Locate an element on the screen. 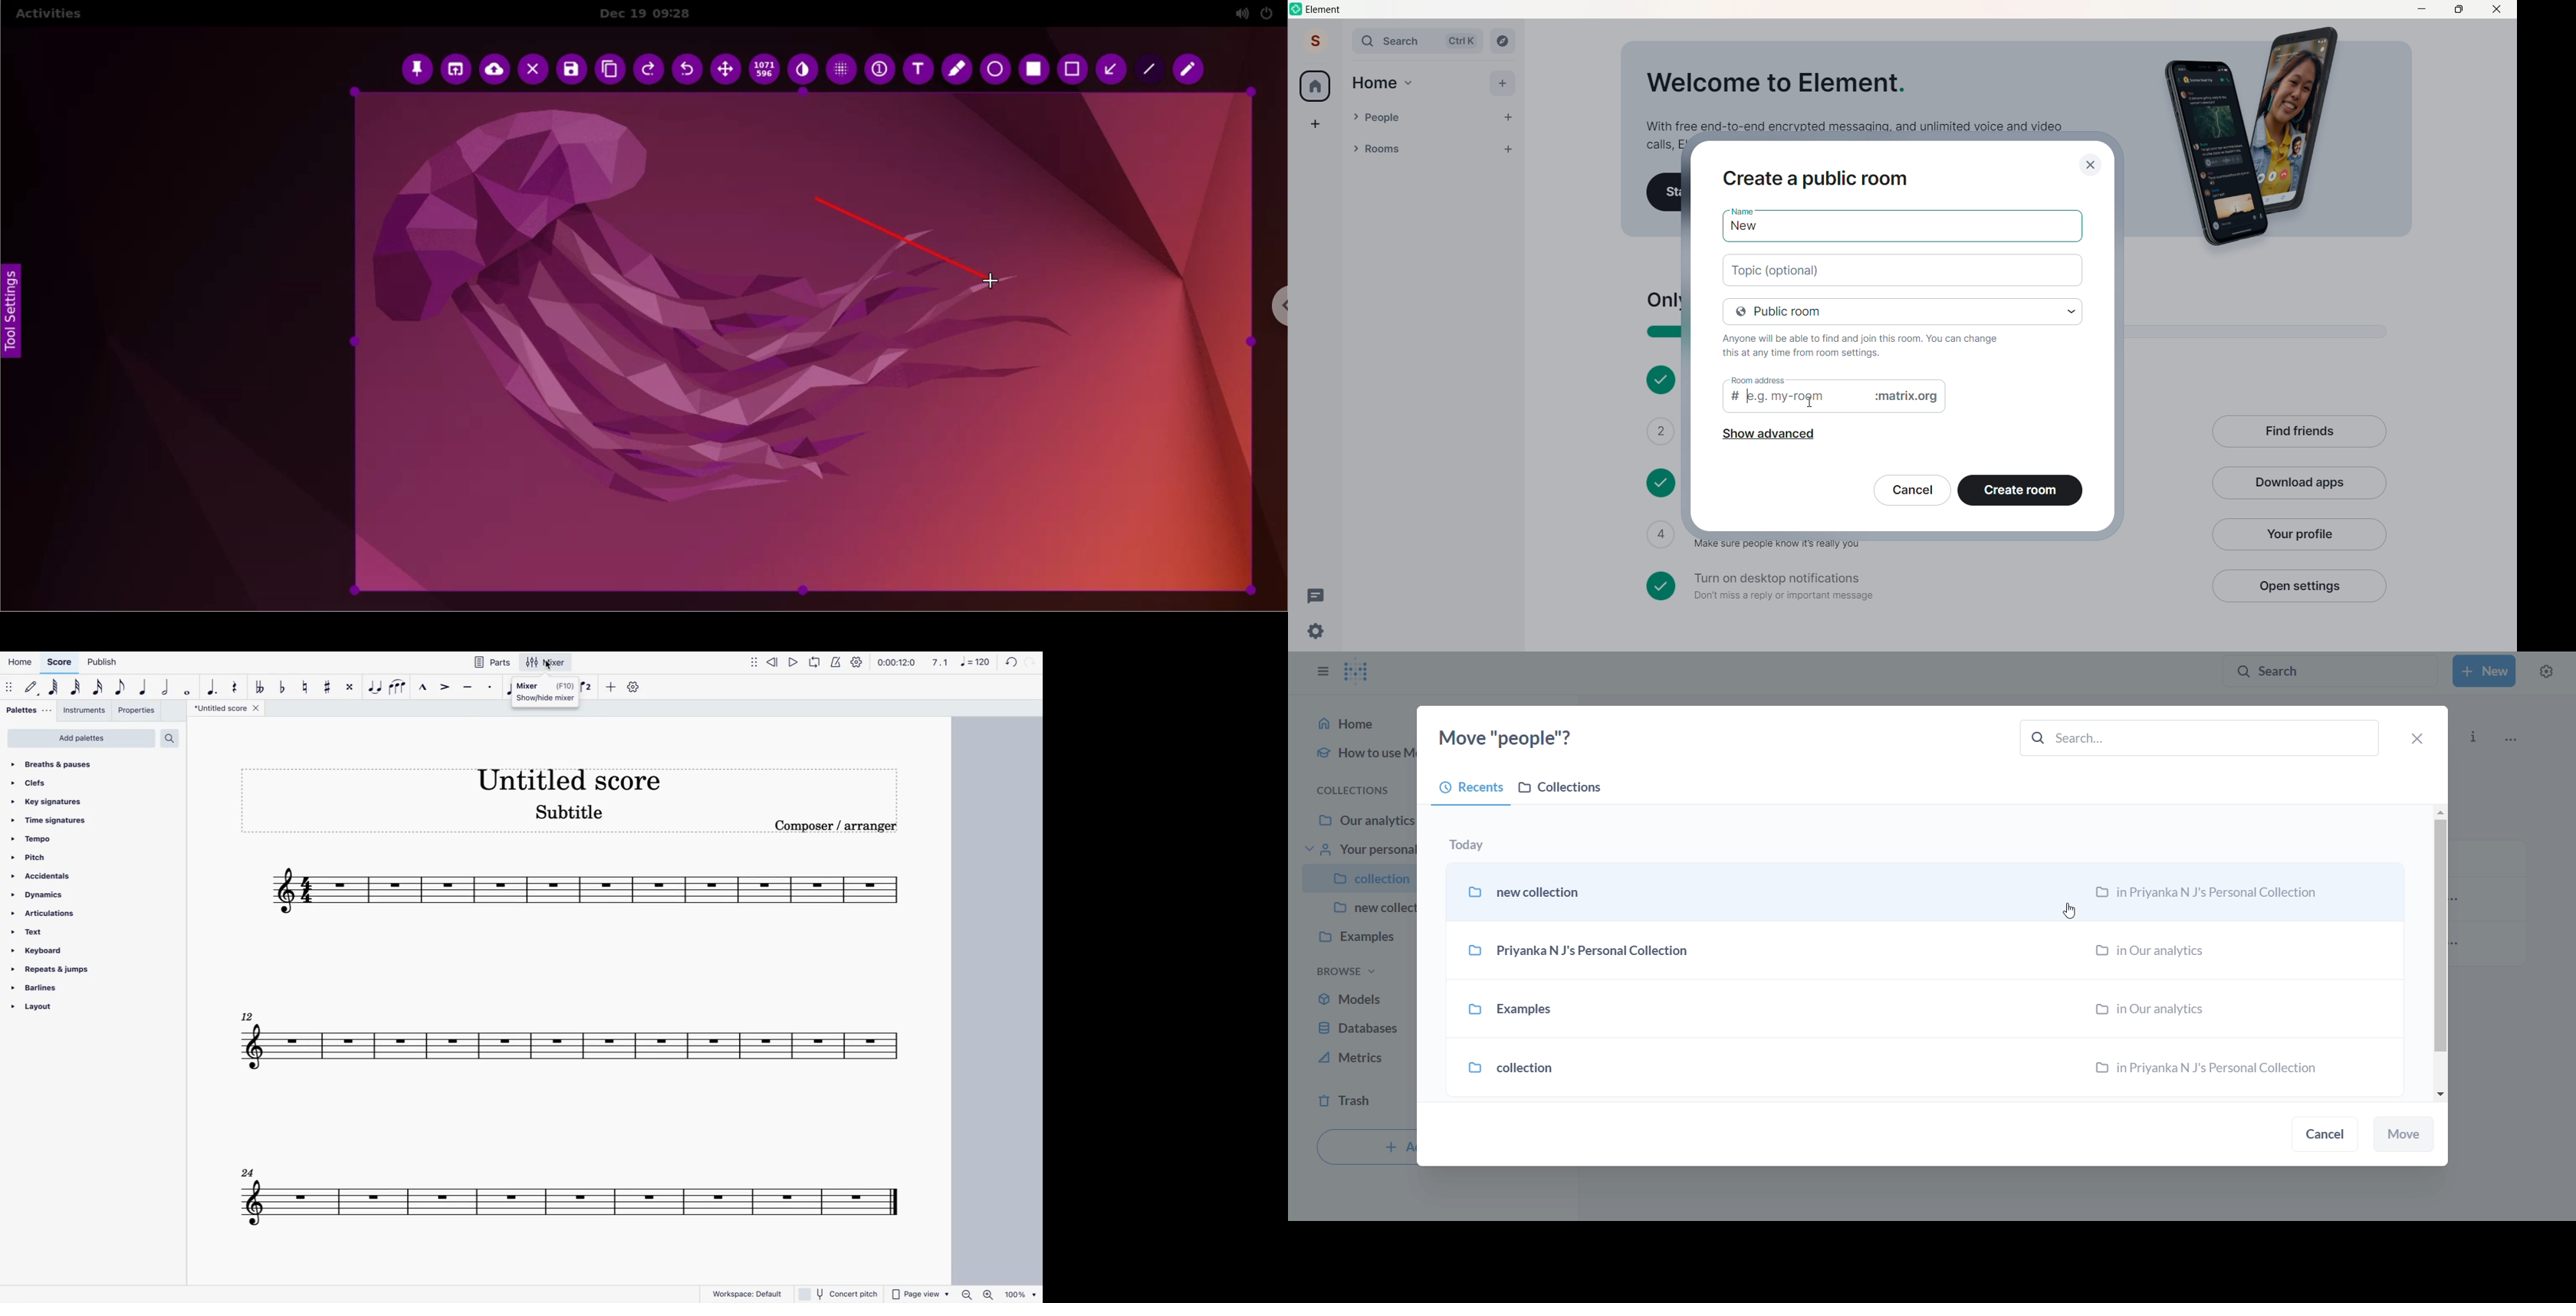 The width and height of the screenshot is (2576, 1316). add room address is located at coordinates (1835, 400).